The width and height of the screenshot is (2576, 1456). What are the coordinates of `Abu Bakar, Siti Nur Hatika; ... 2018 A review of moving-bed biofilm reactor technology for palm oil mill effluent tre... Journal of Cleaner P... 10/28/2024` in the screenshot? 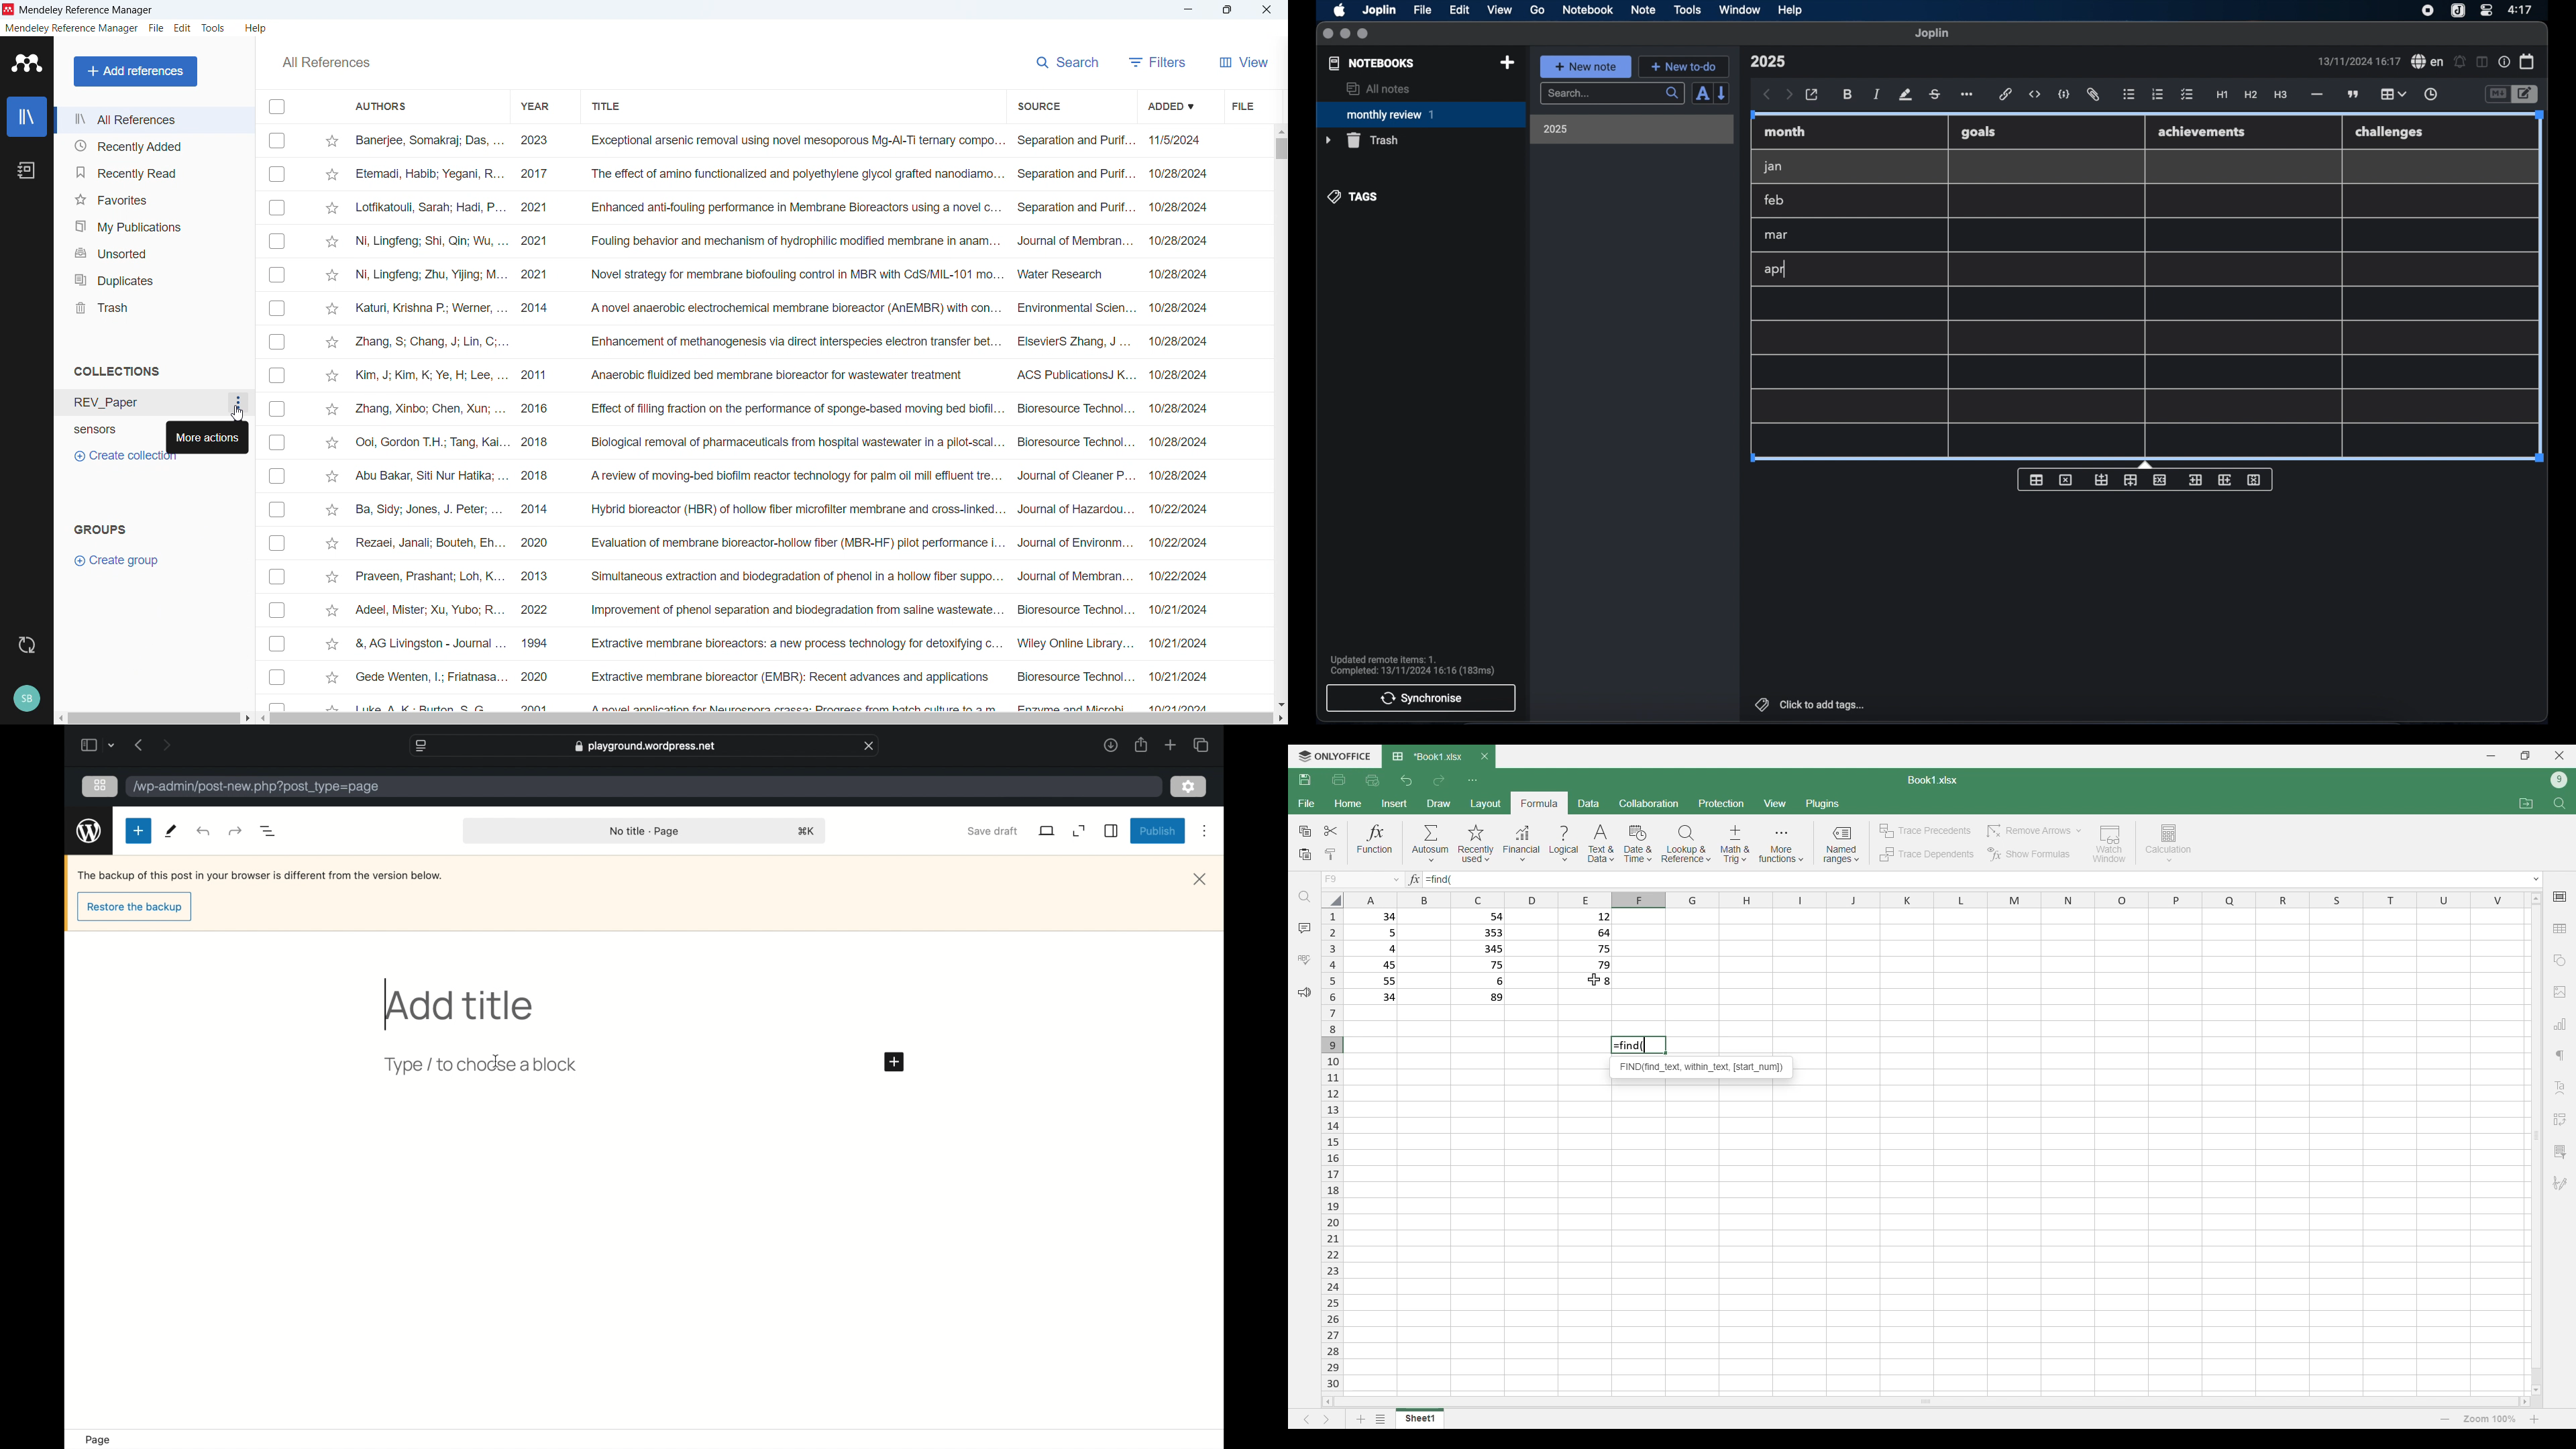 It's located at (782, 475).